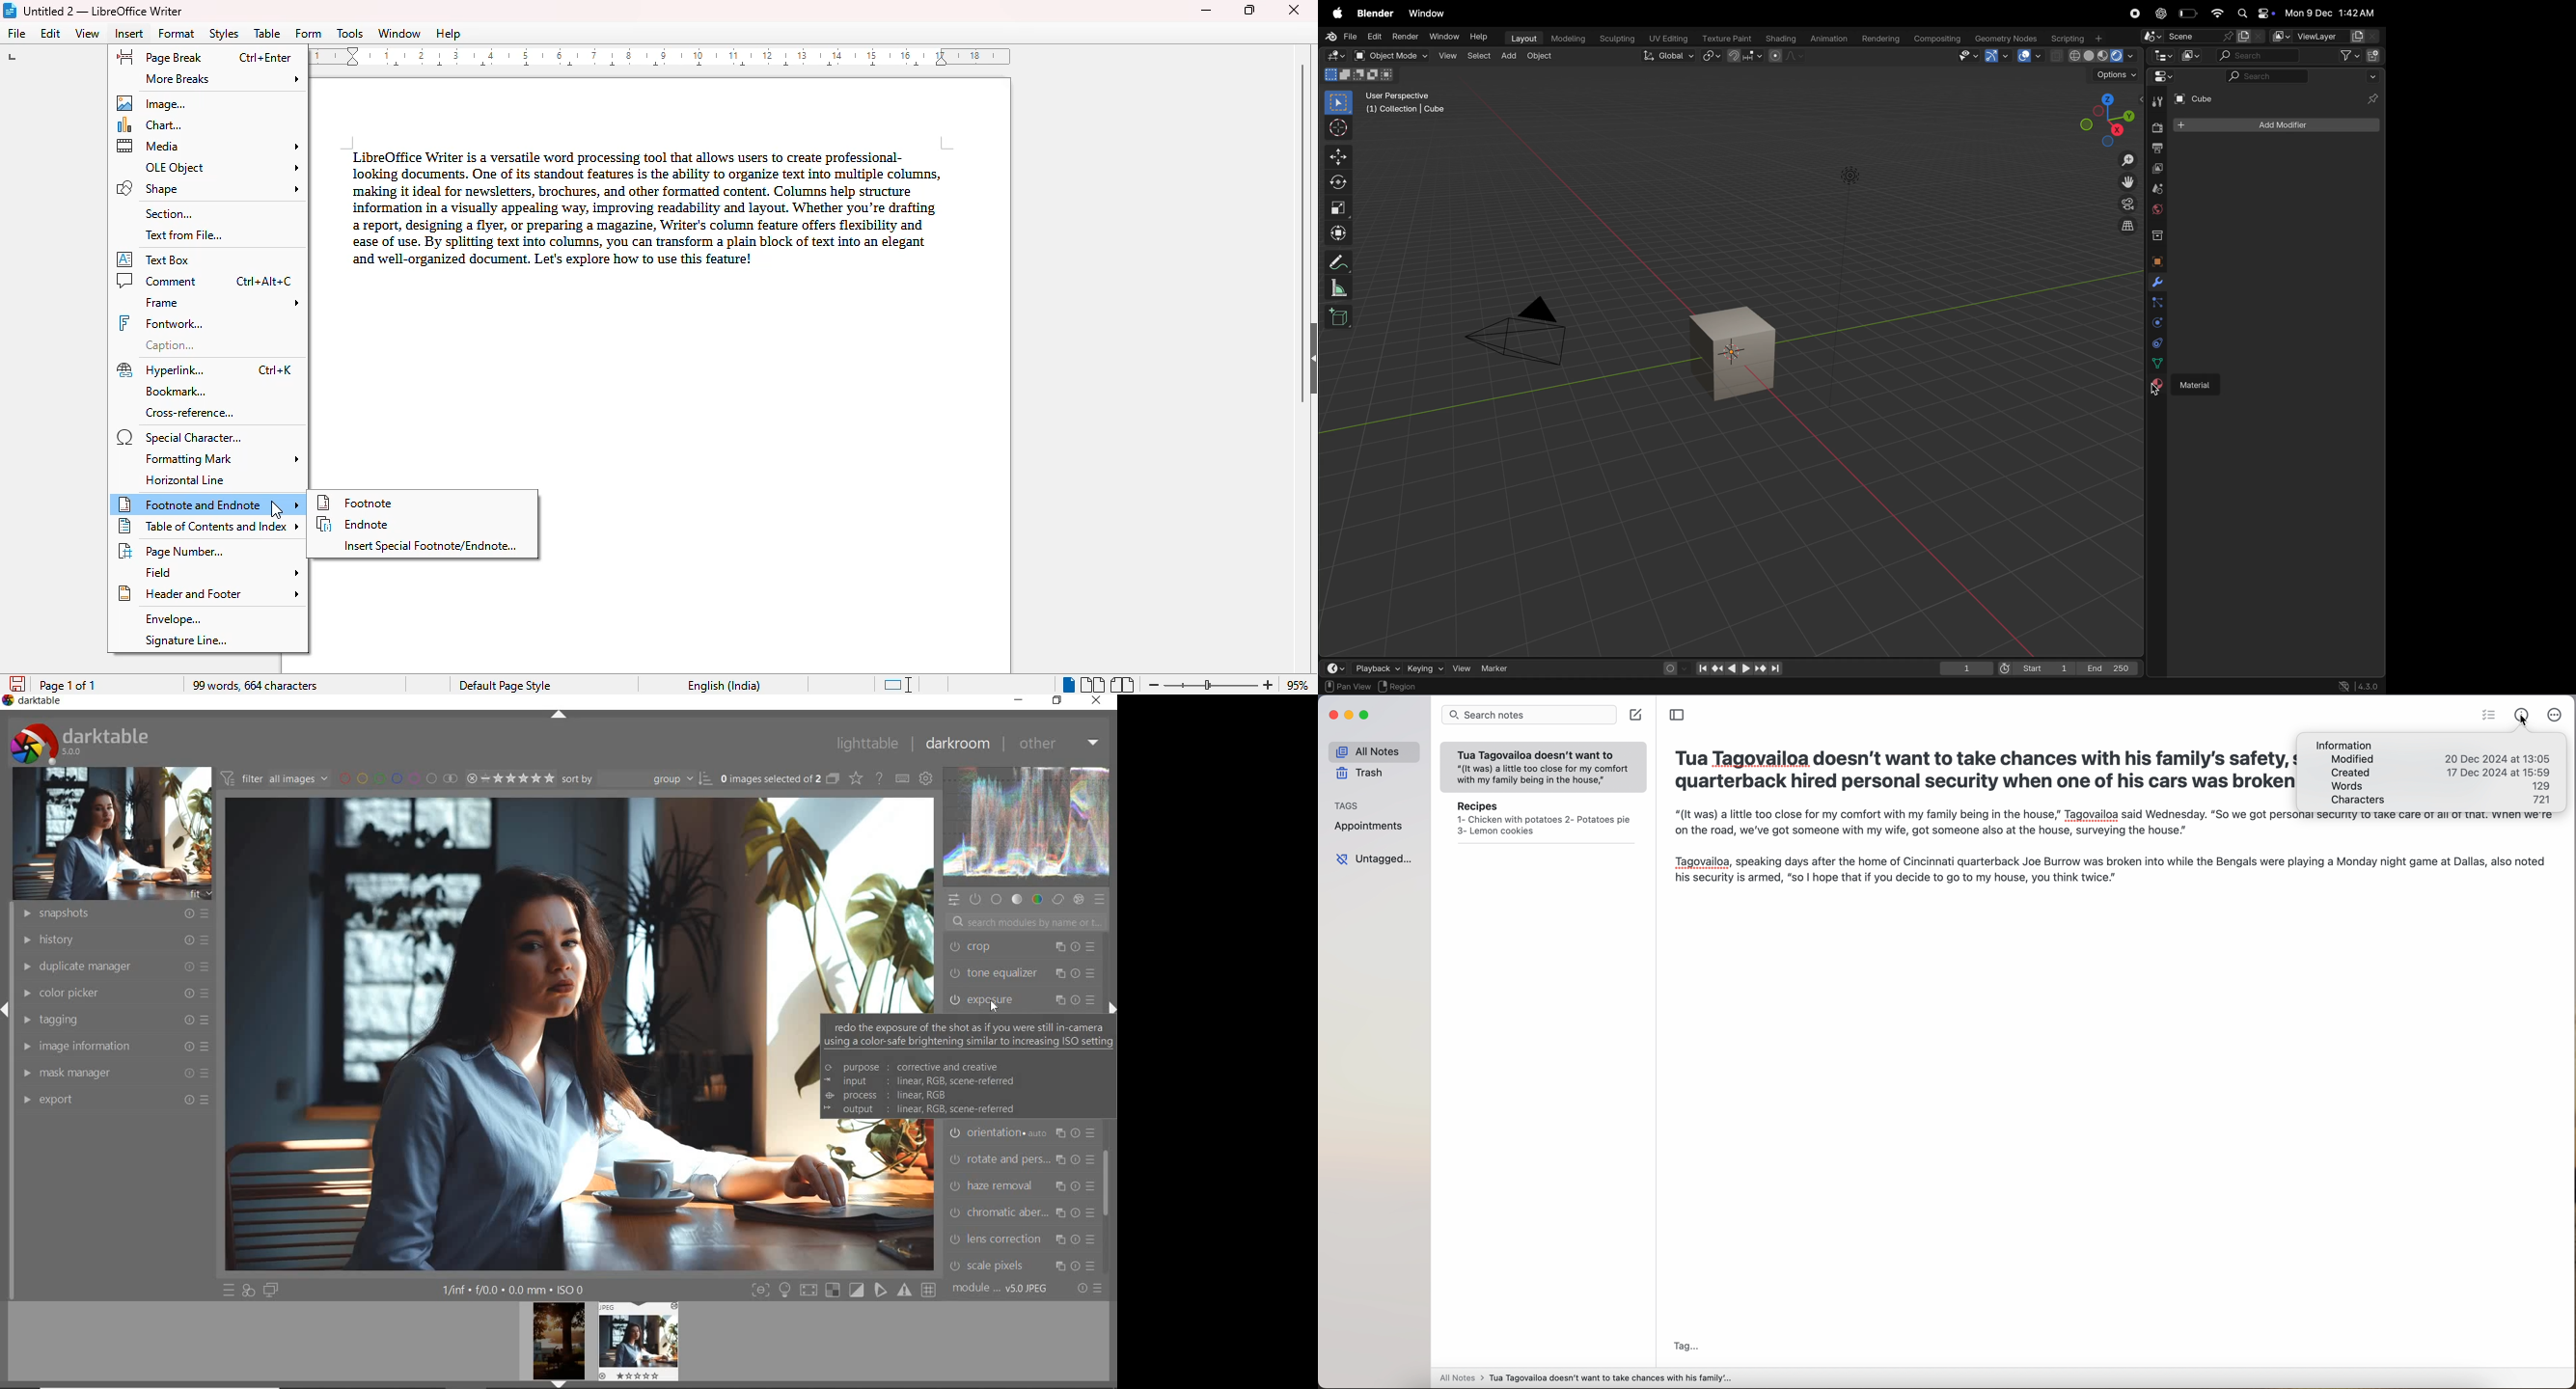  I want to click on appointments, so click(1368, 827).